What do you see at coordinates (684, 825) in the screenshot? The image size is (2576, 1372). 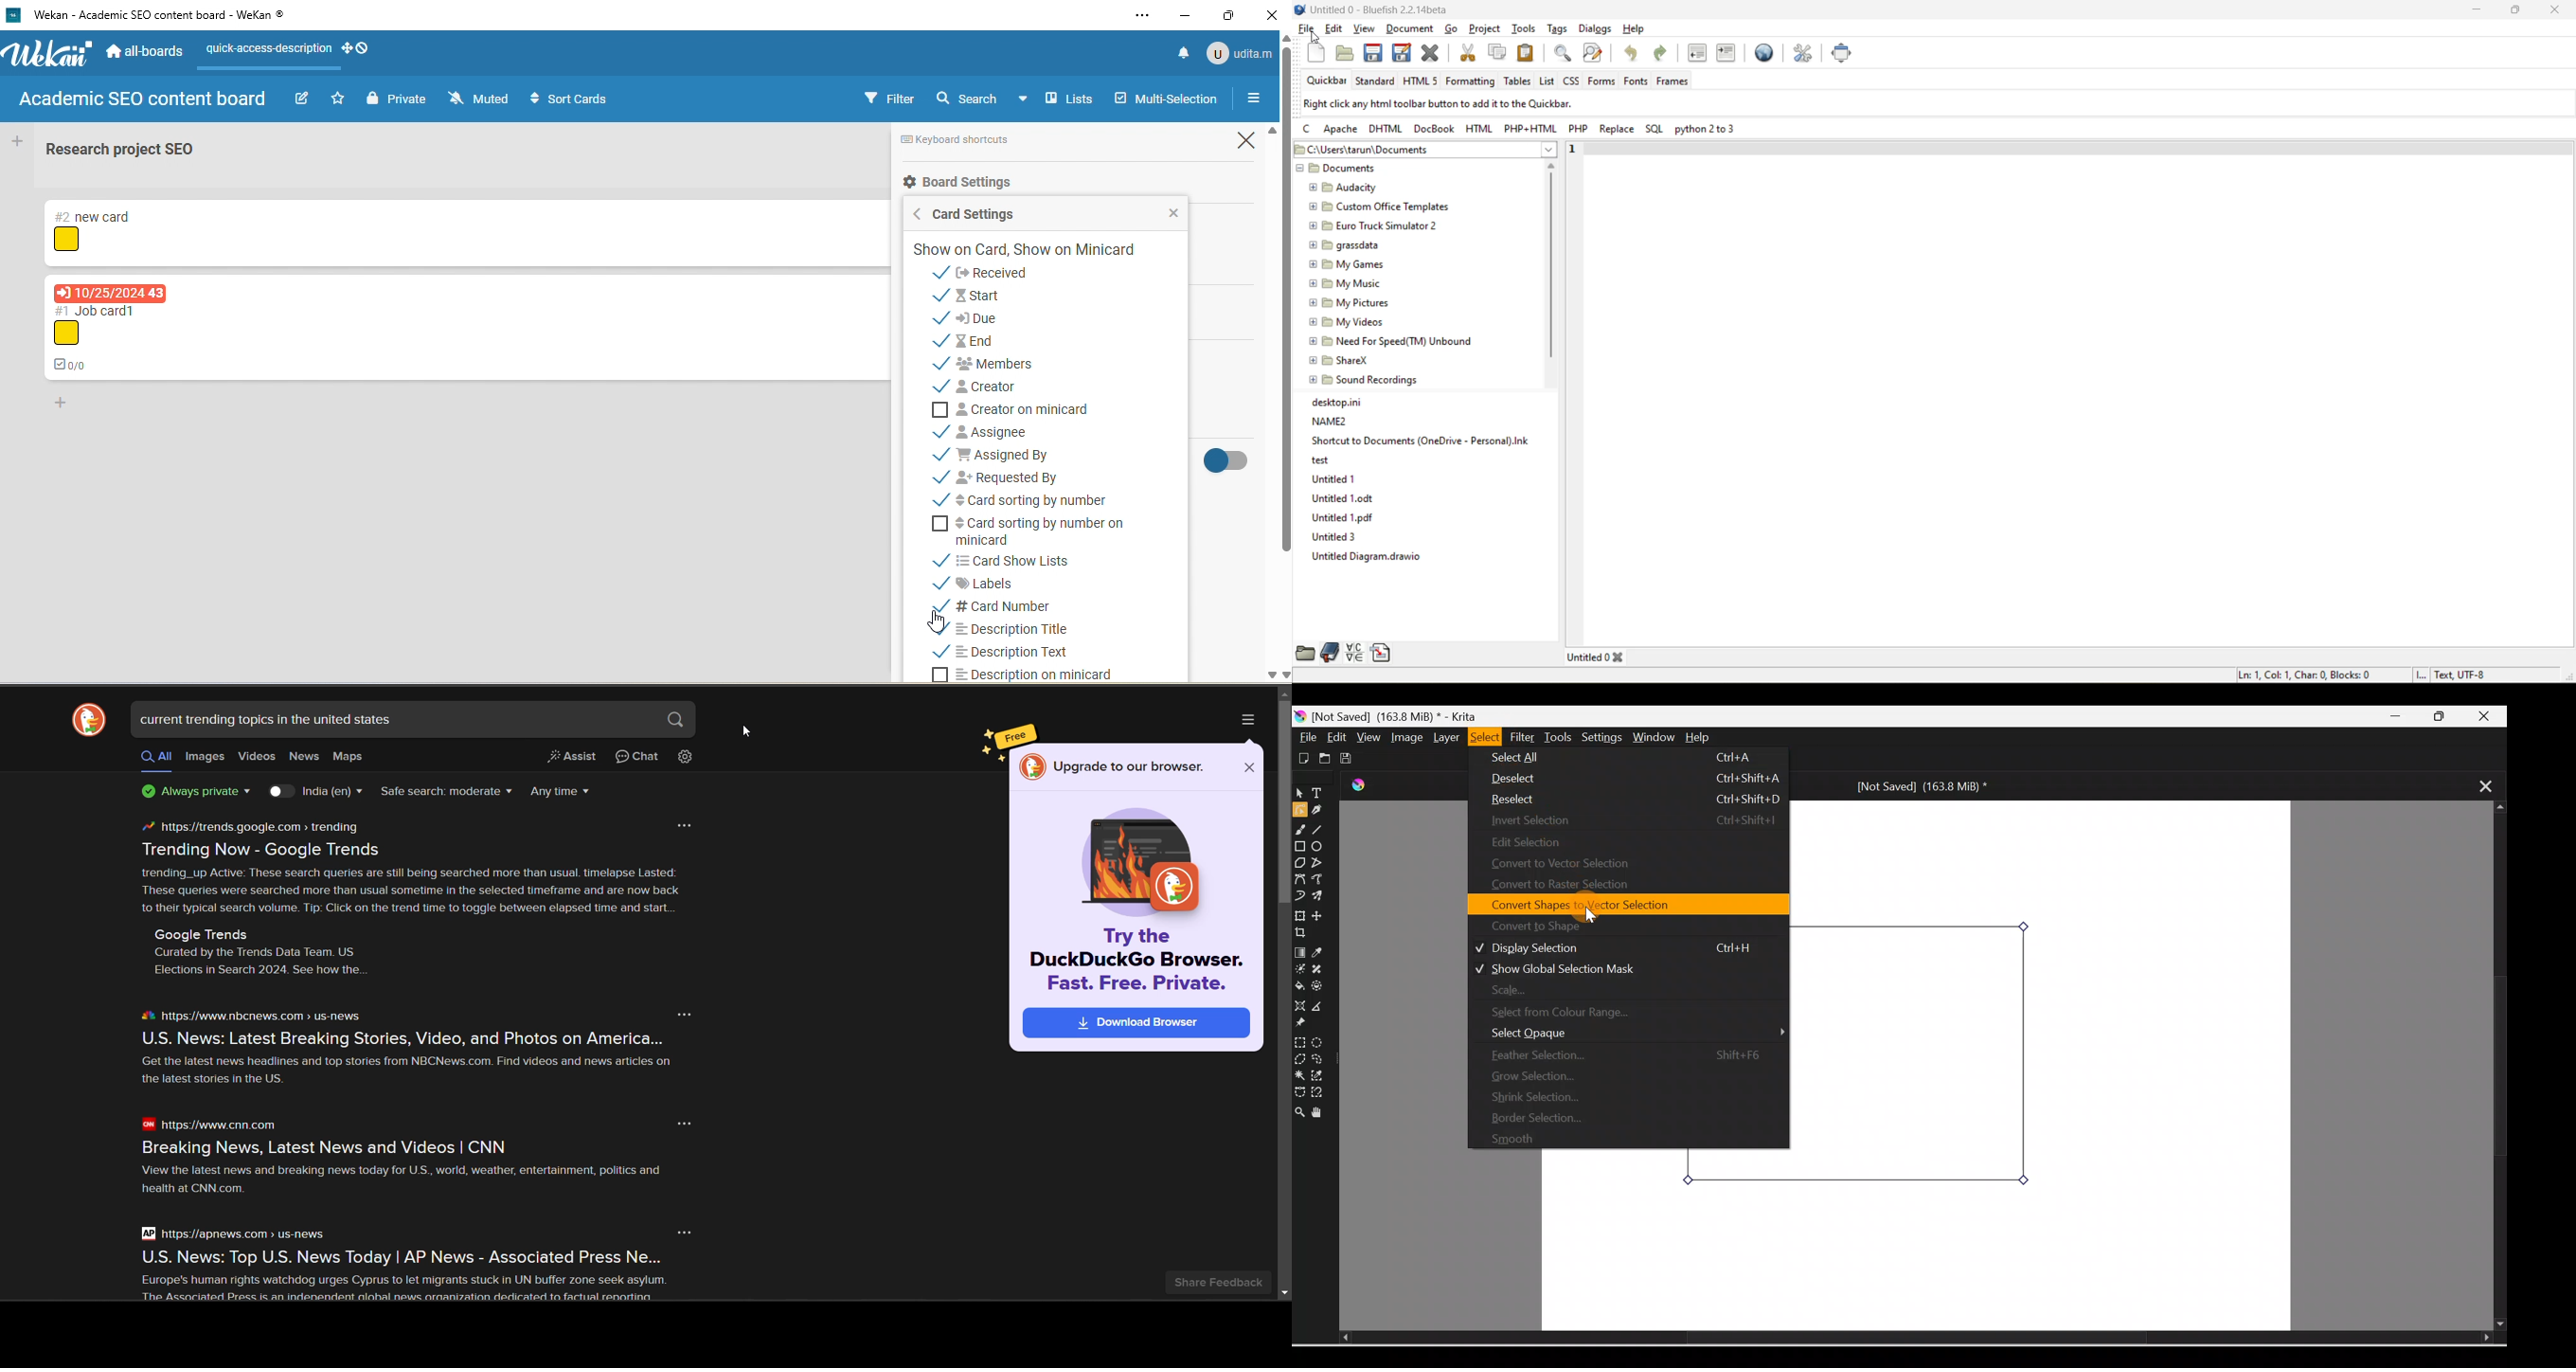 I see `more` at bounding box center [684, 825].